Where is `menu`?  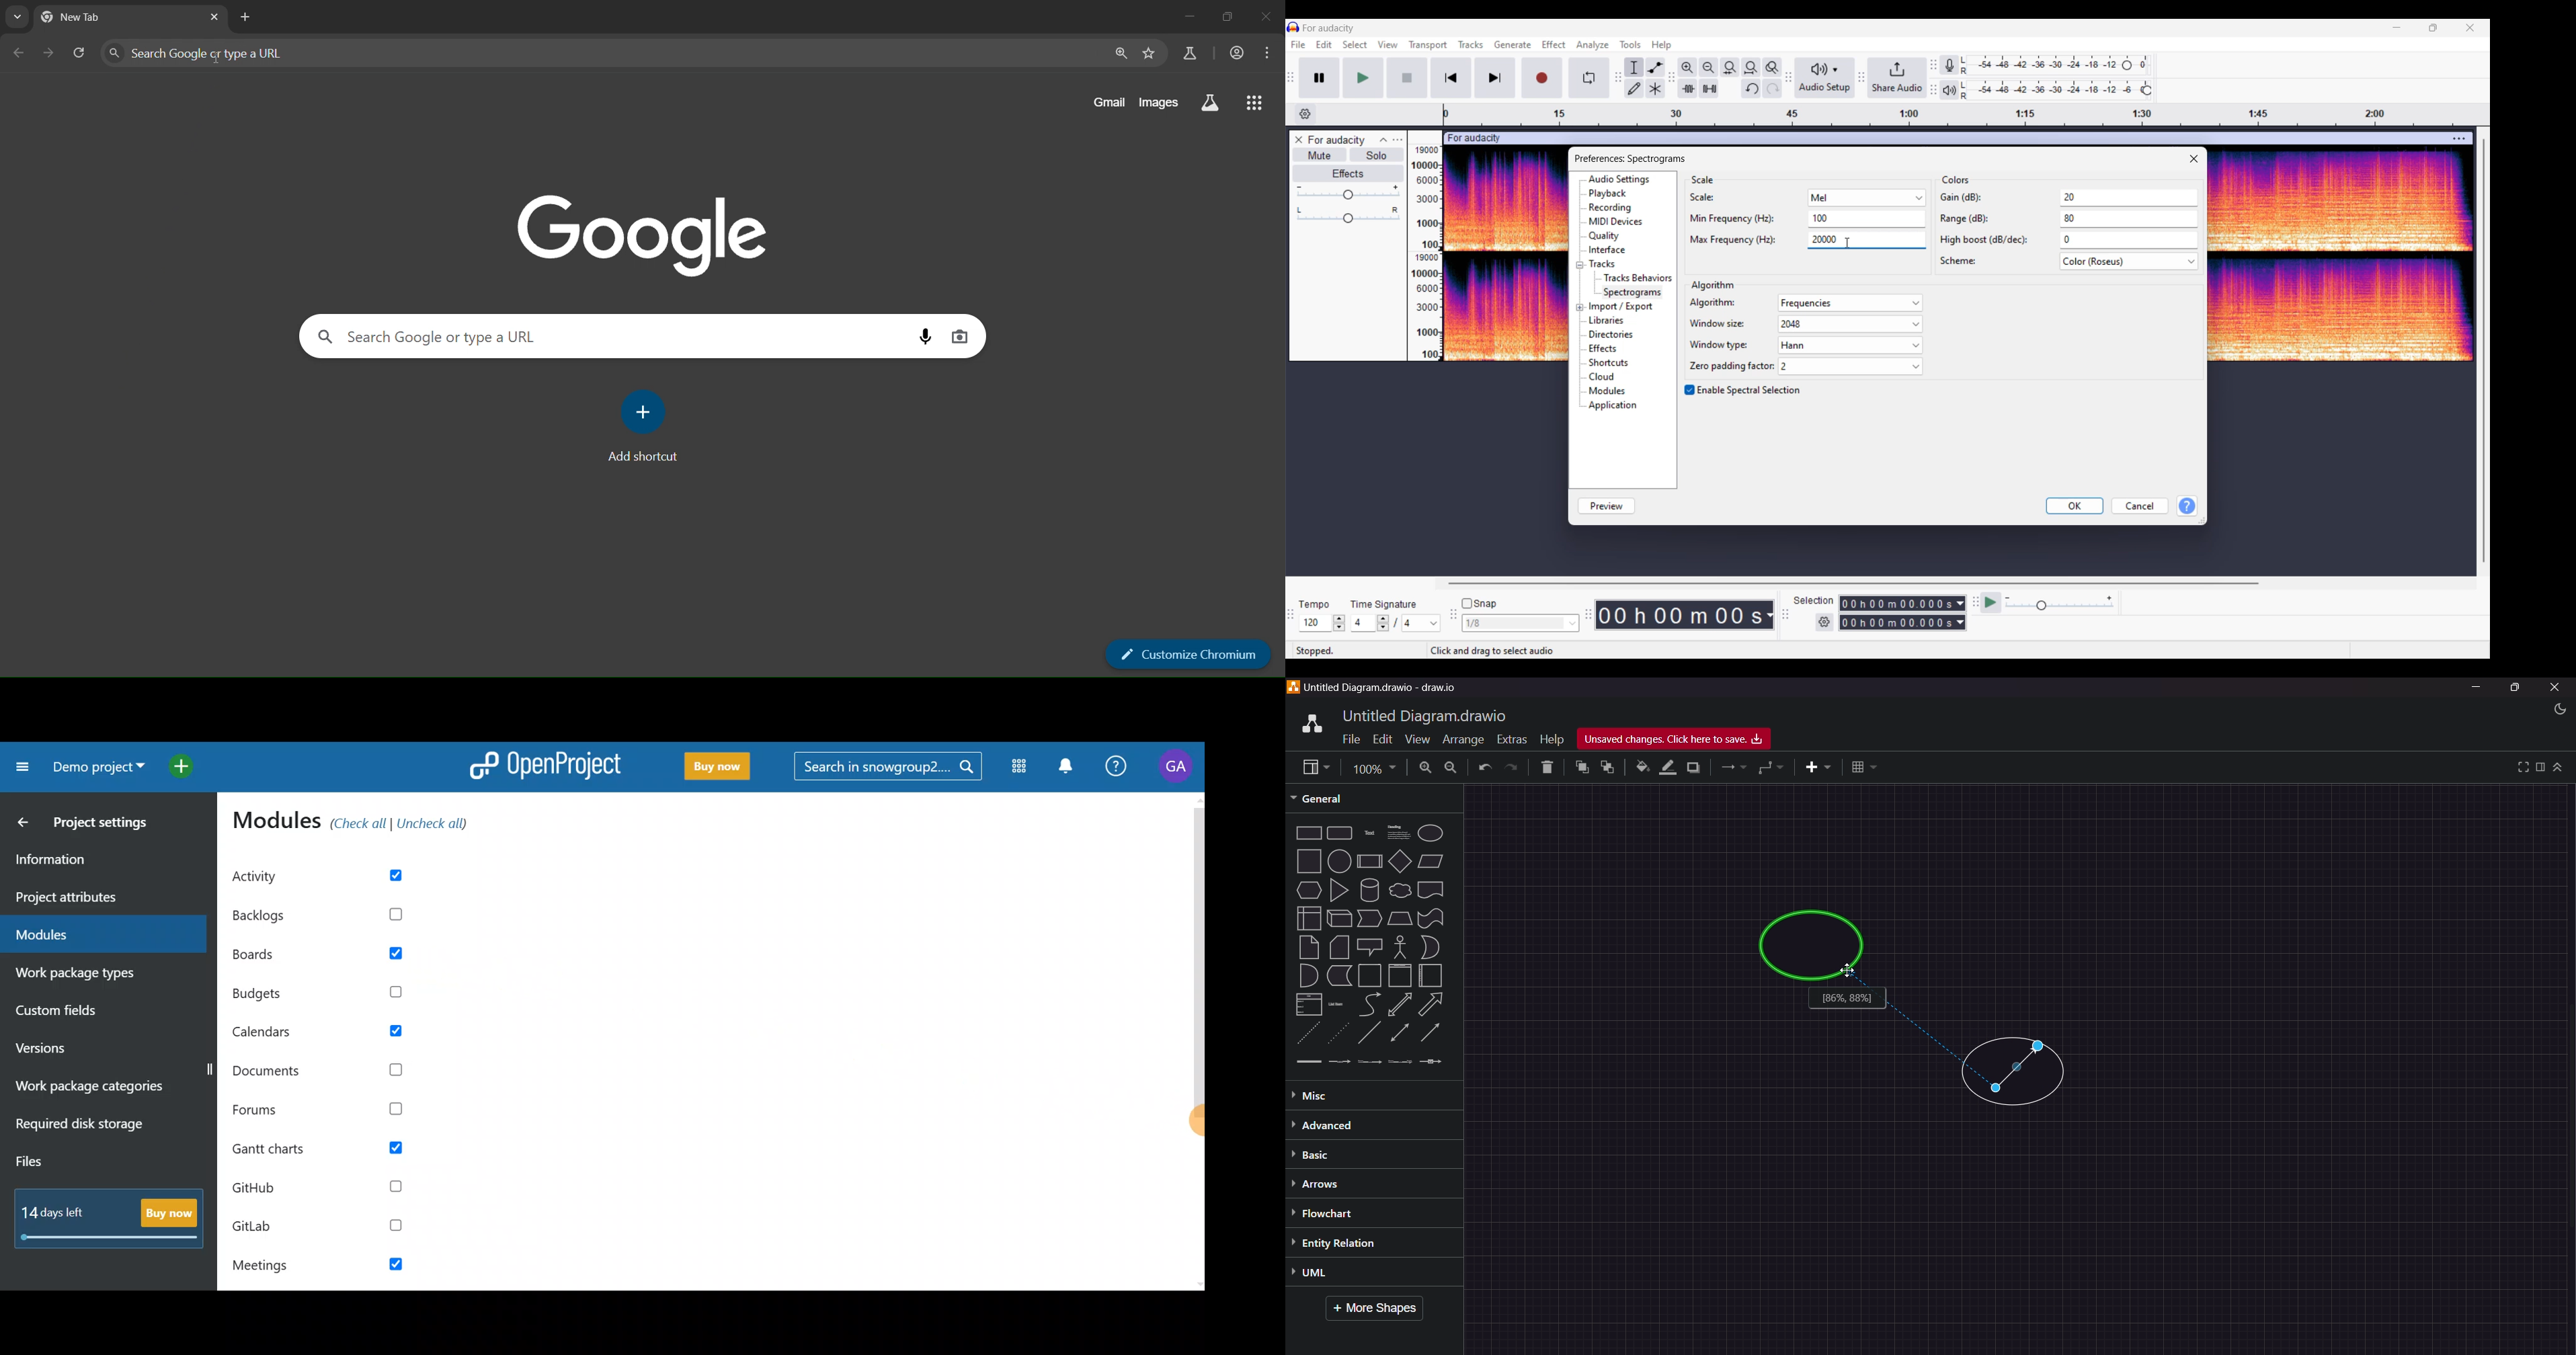 menu is located at coordinates (1268, 54).